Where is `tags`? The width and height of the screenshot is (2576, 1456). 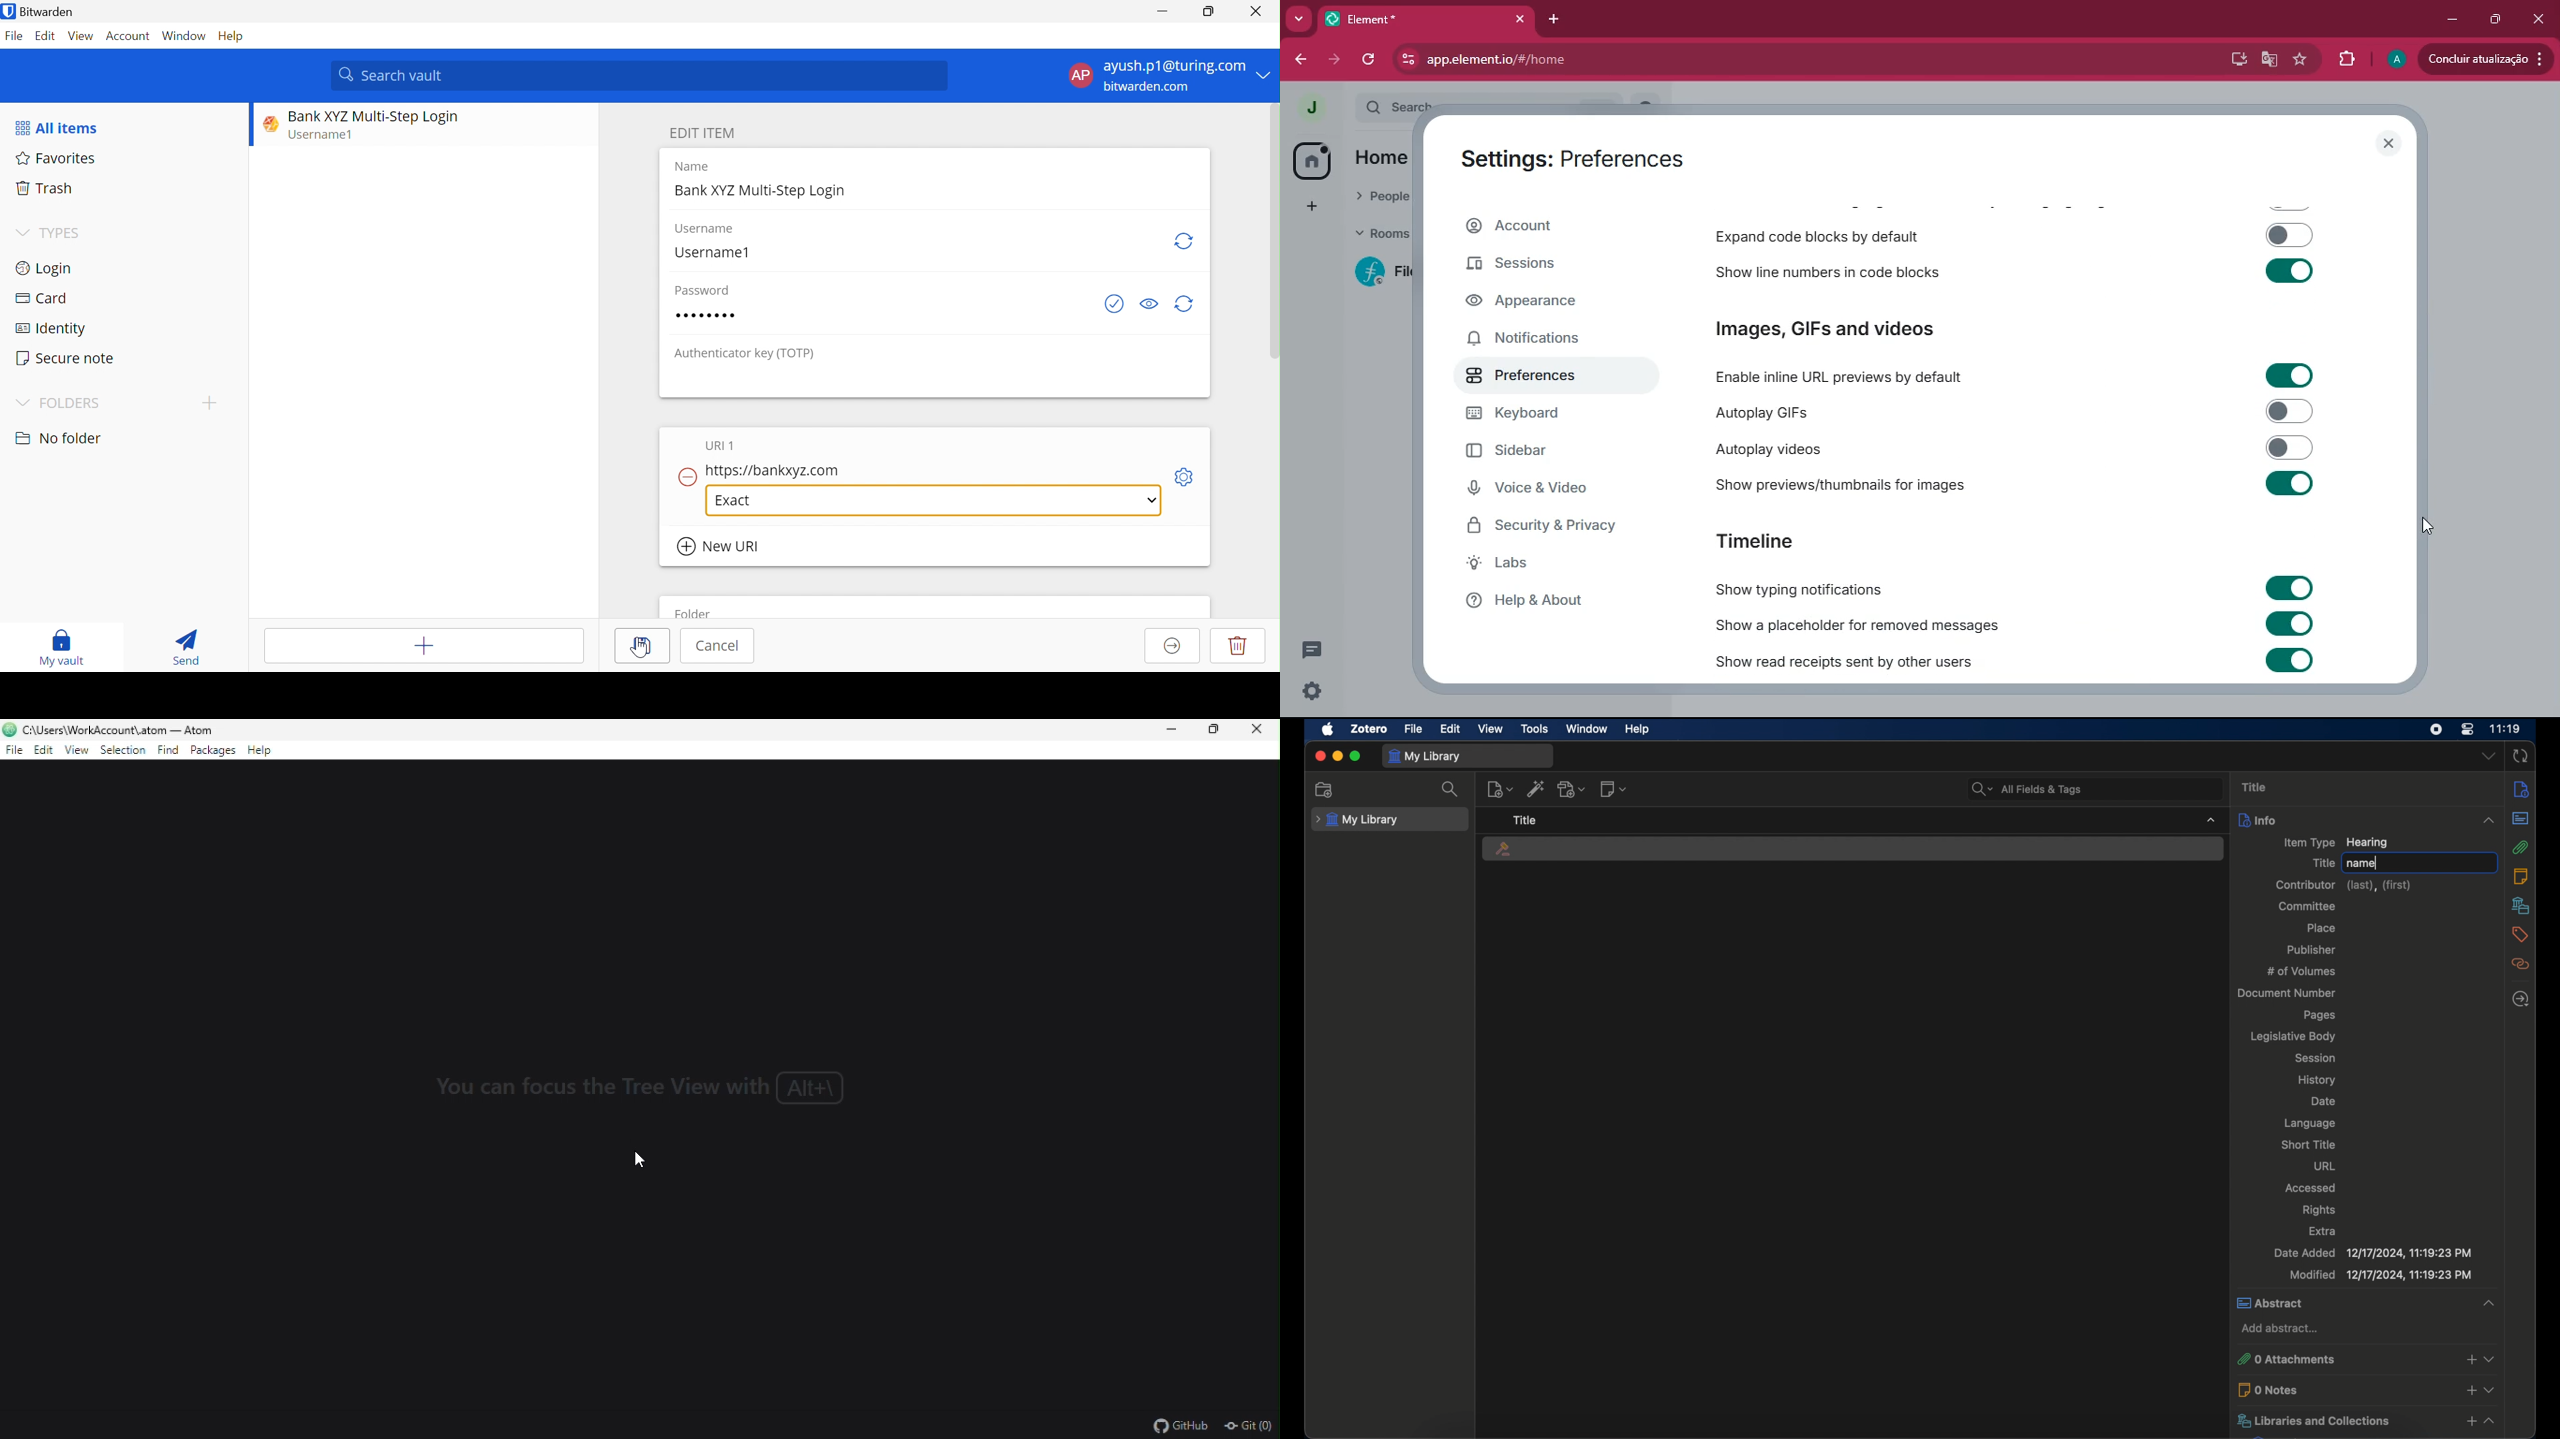
tags is located at coordinates (2519, 934).